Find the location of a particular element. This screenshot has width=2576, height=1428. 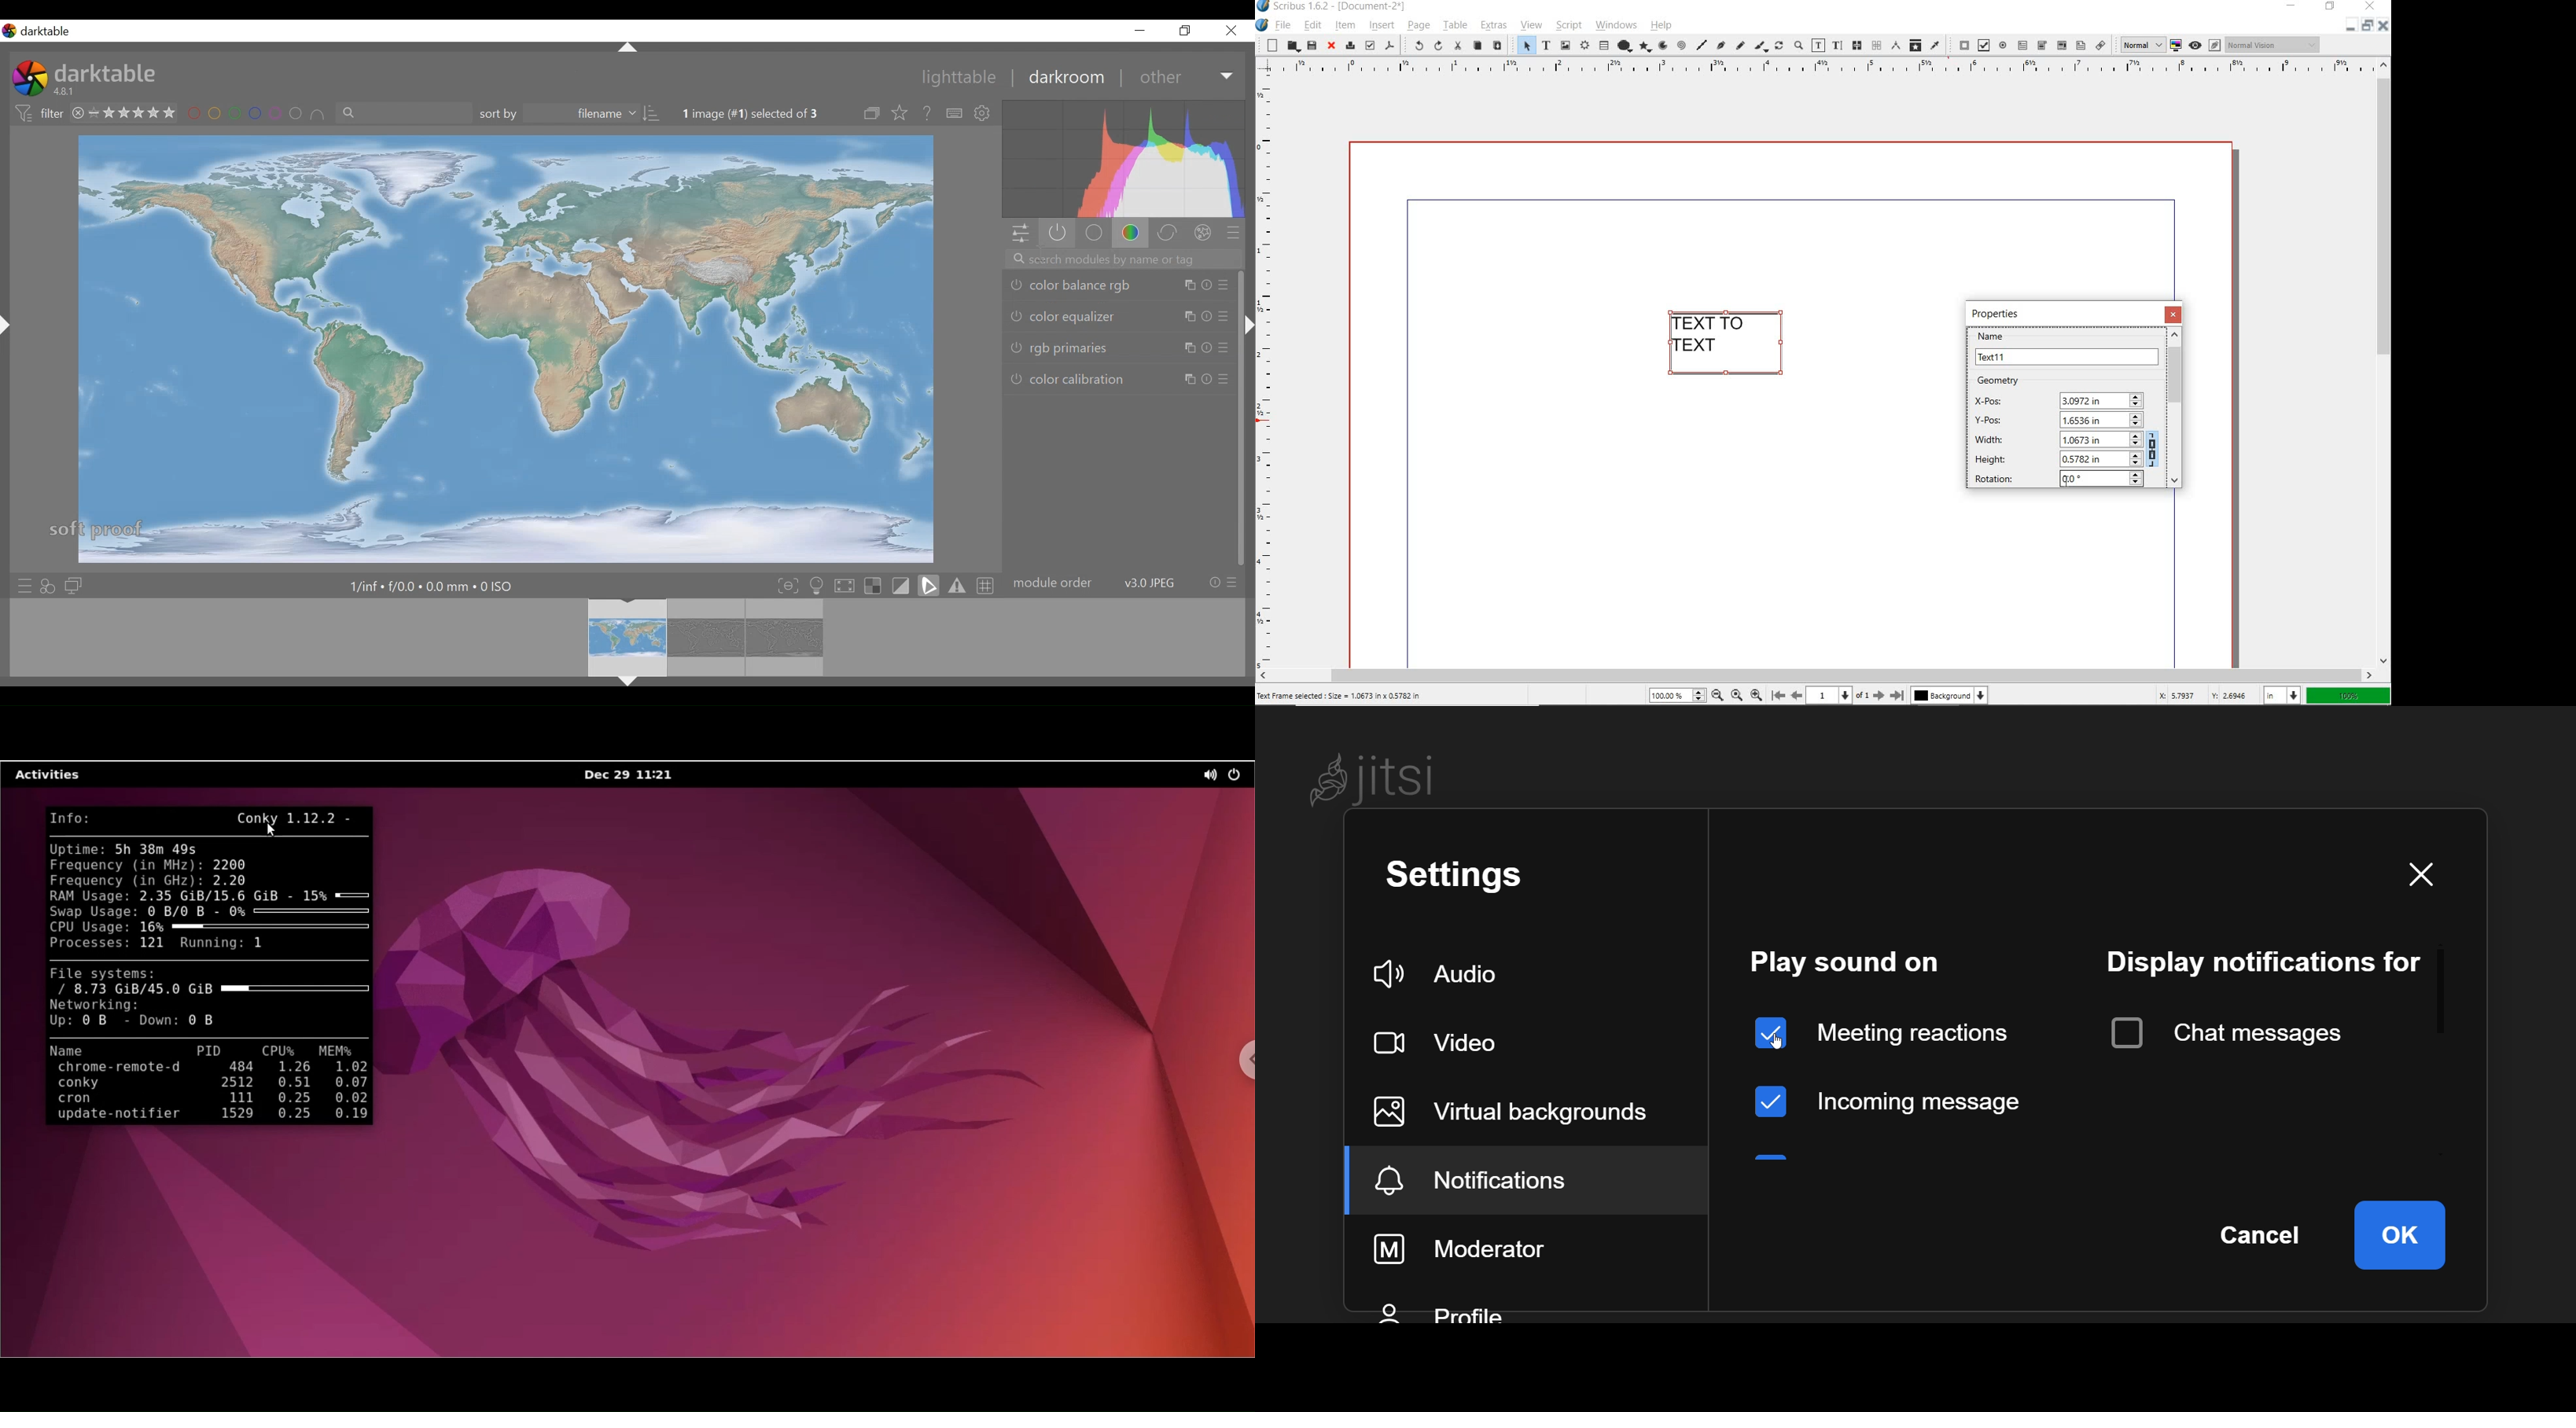

CLOSE is located at coordinates (2175, 314).